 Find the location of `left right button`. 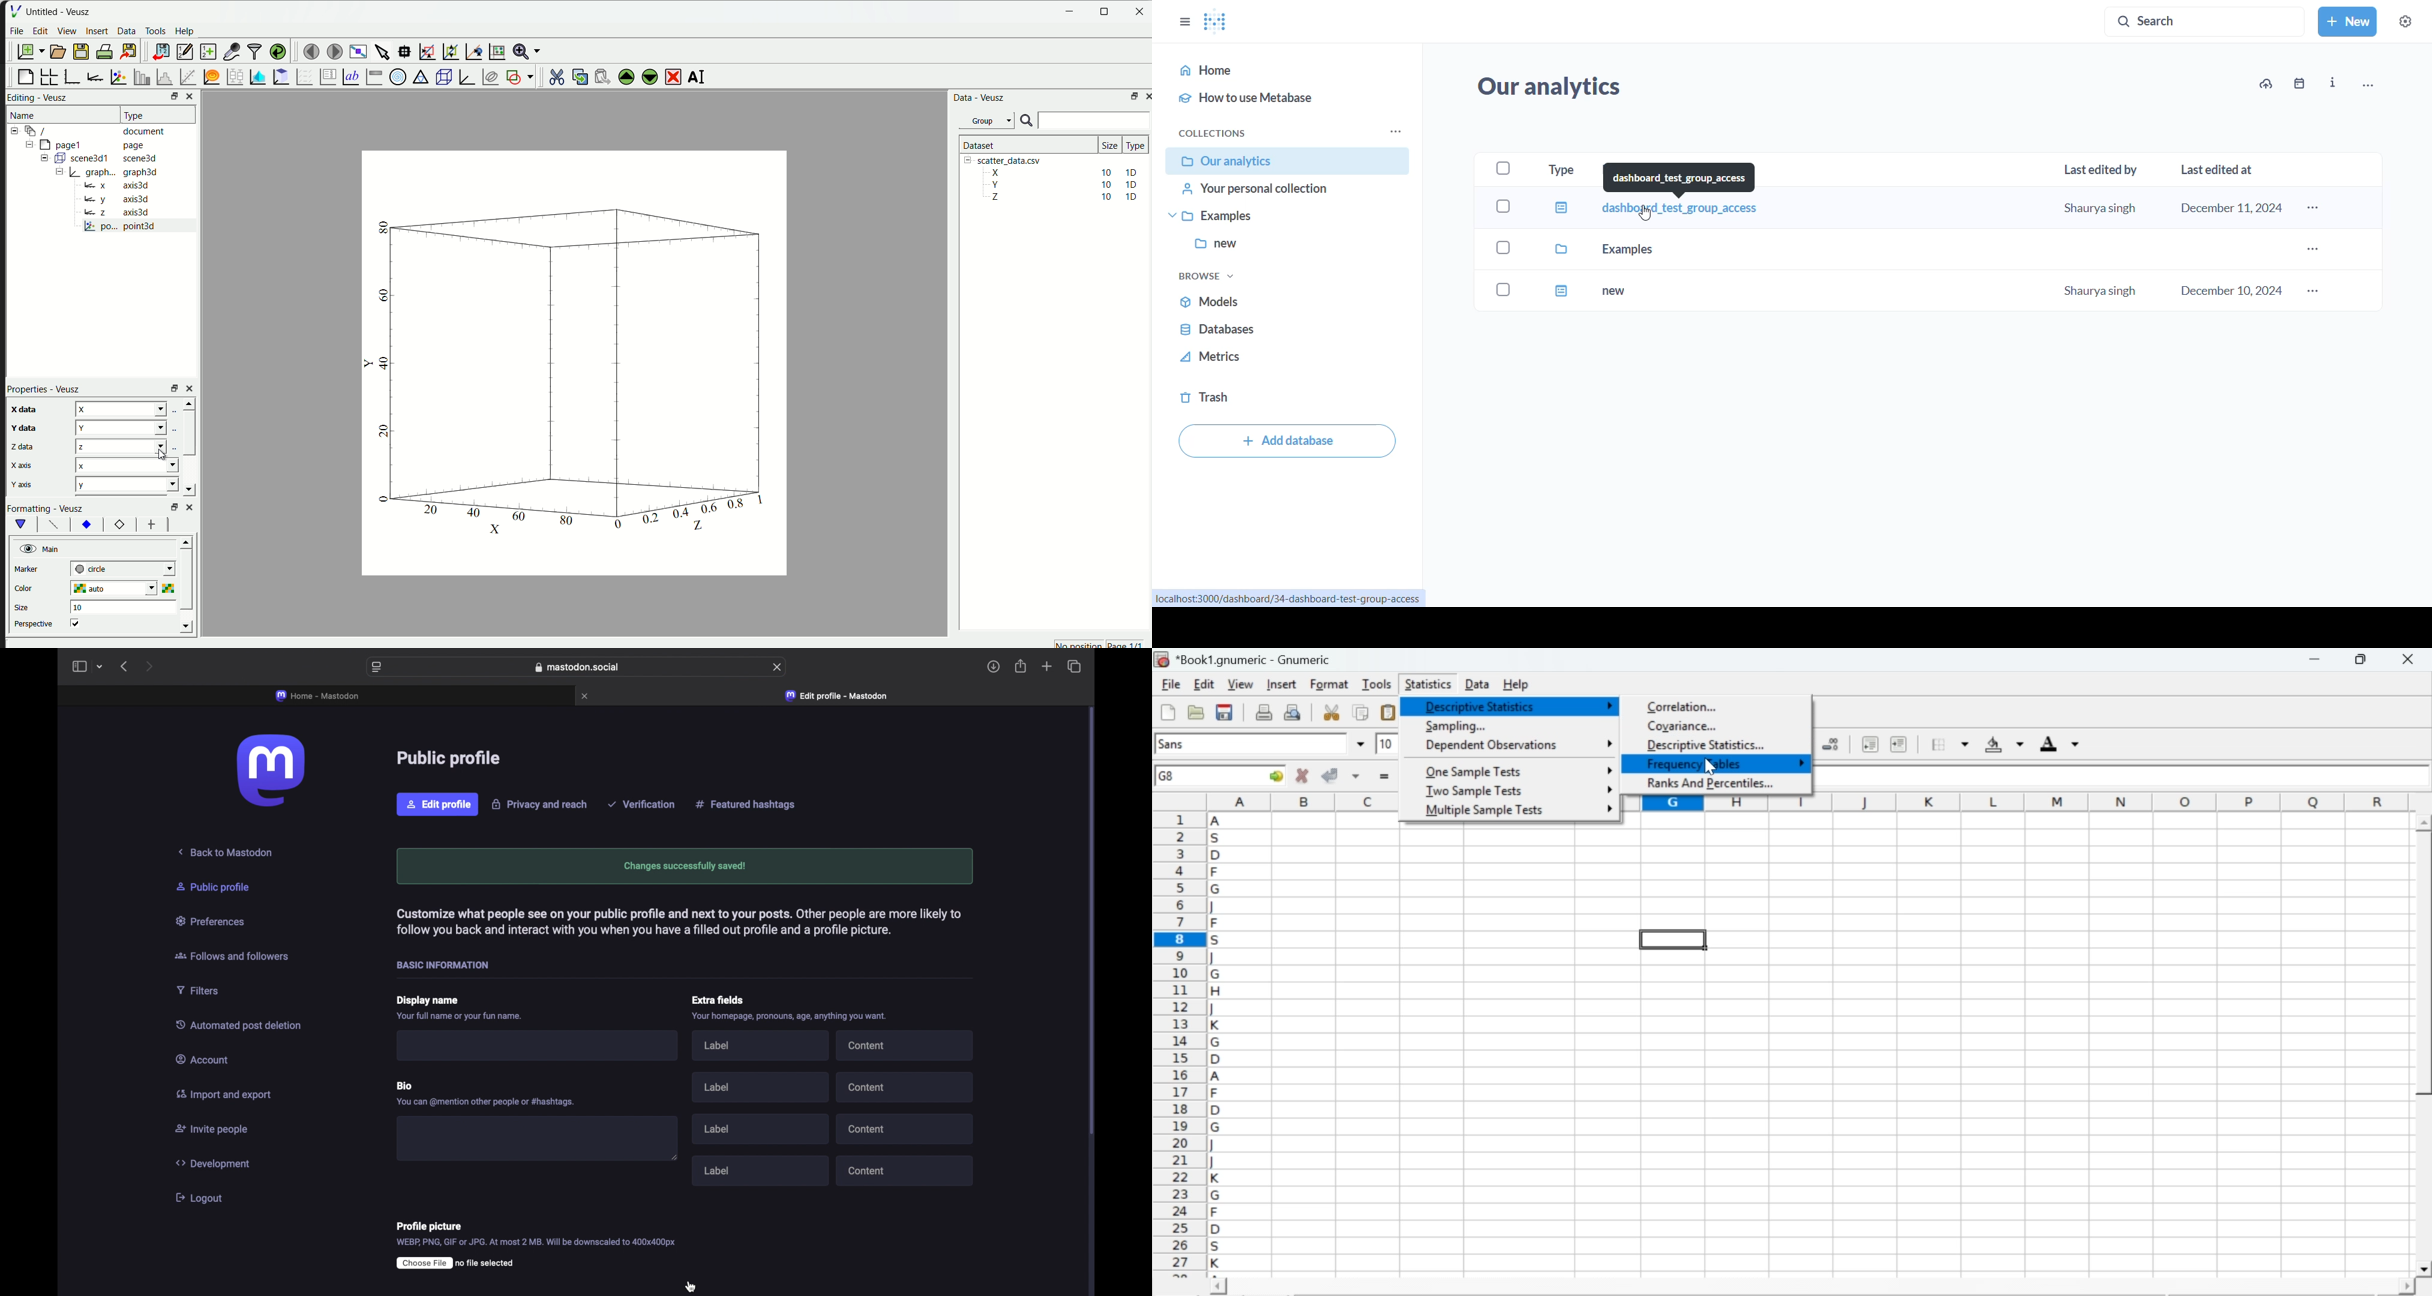

left right button is located at coordinates (185, 524).